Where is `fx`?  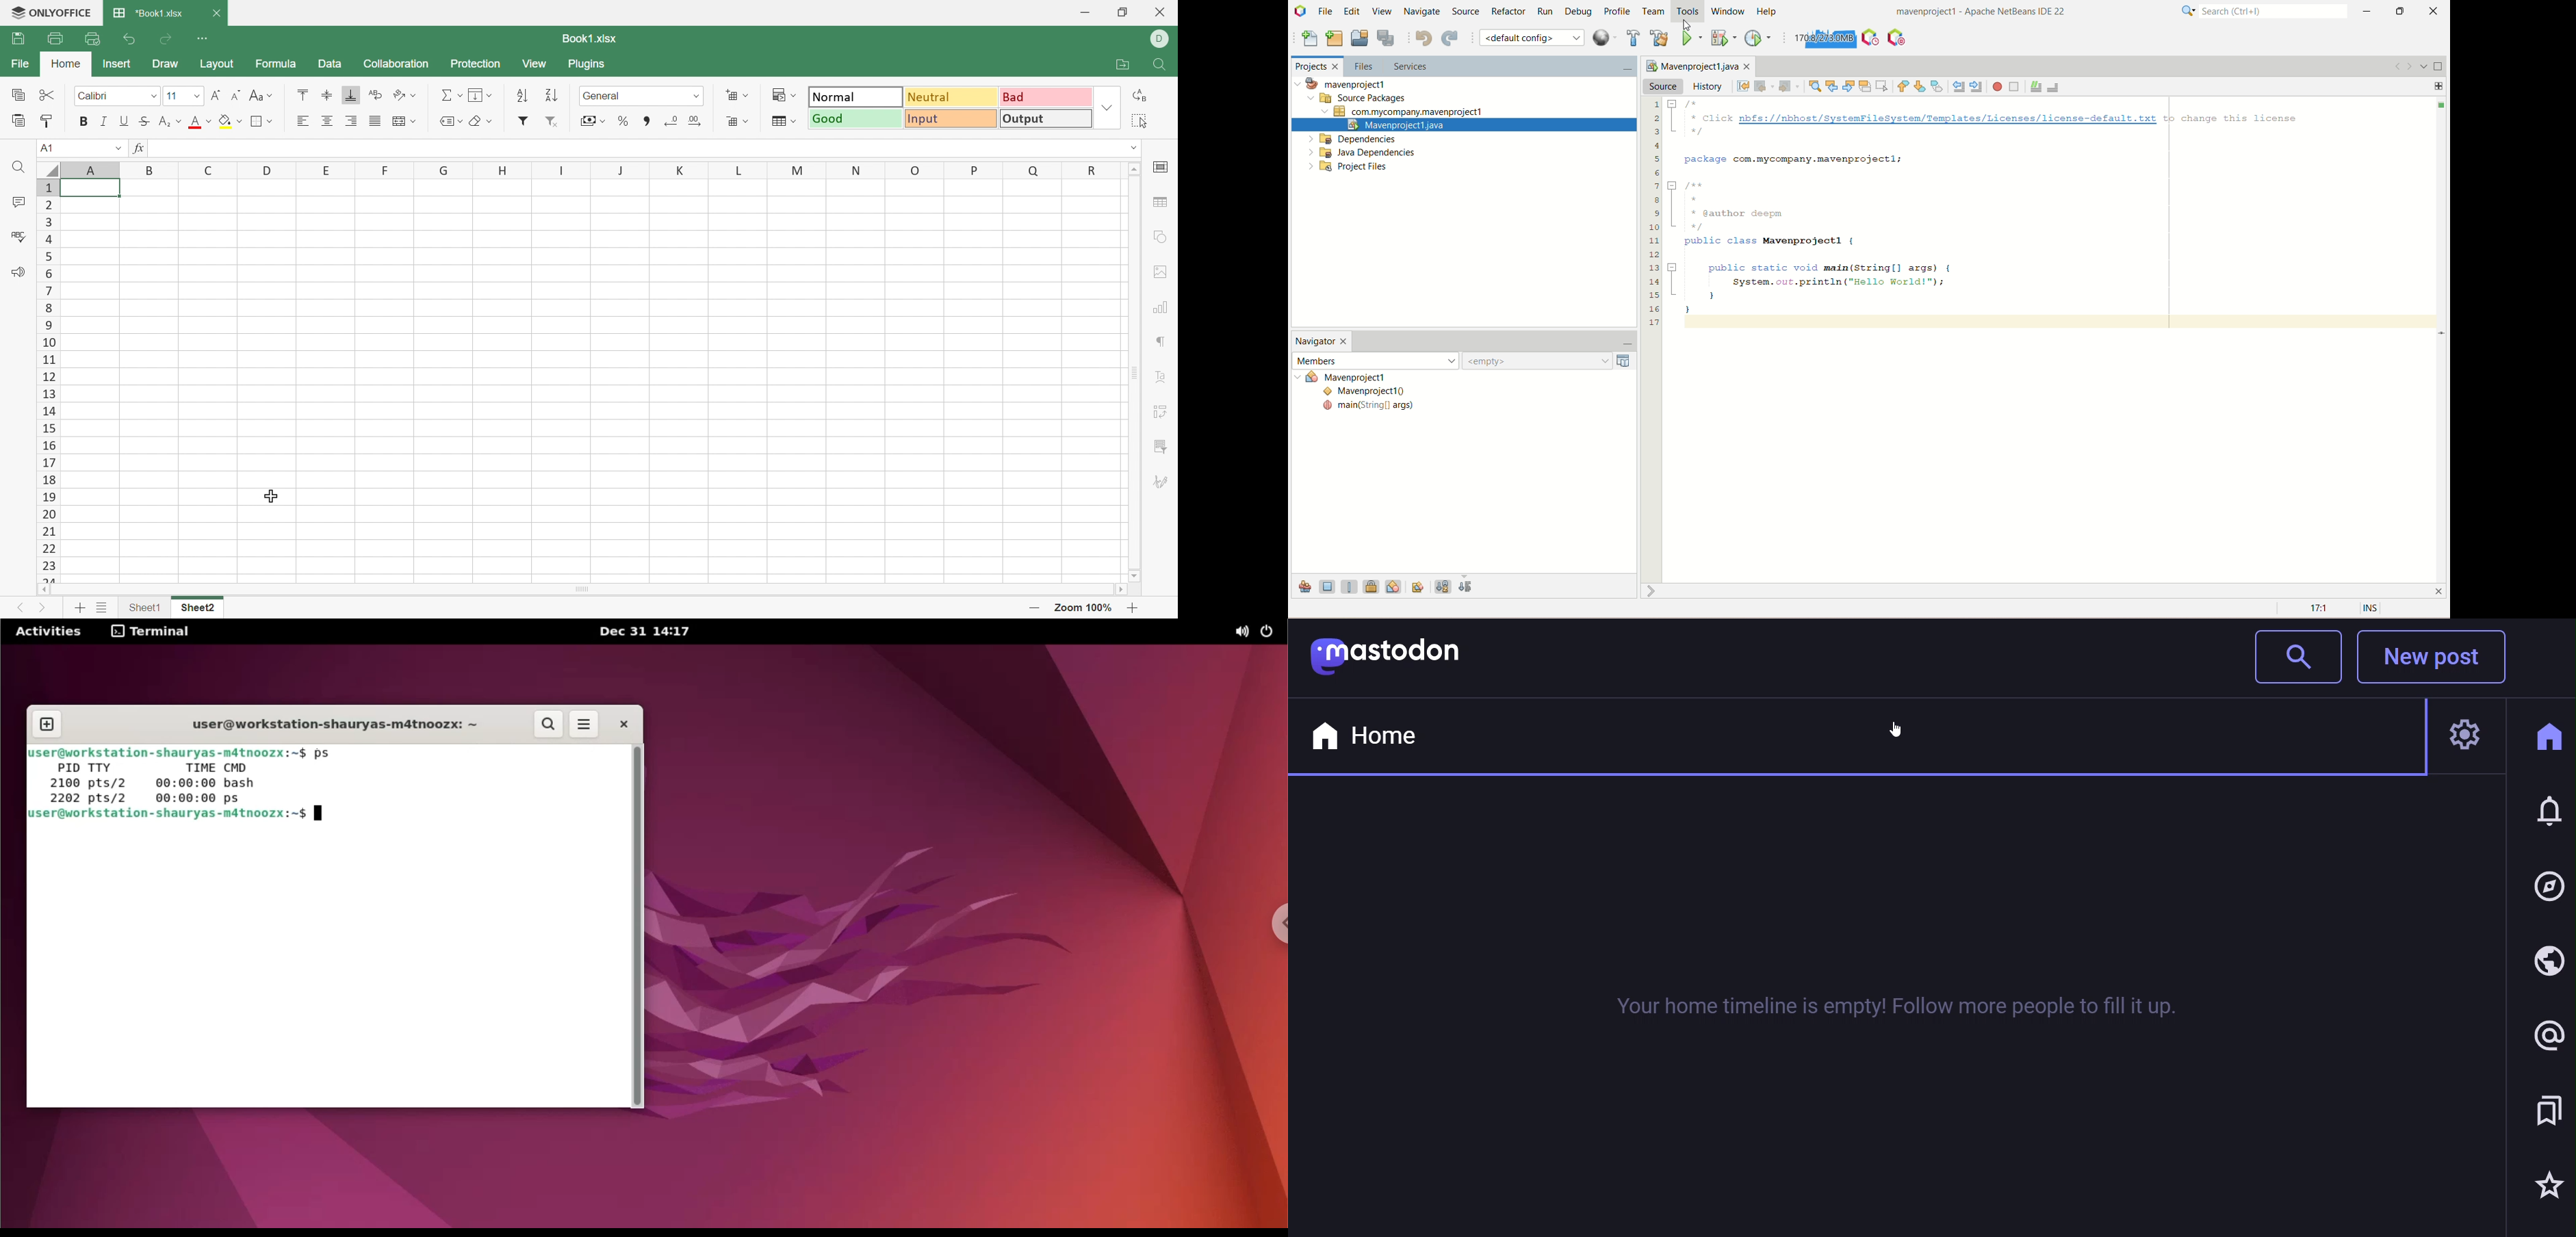 fx is located at coordinates (139, 147).